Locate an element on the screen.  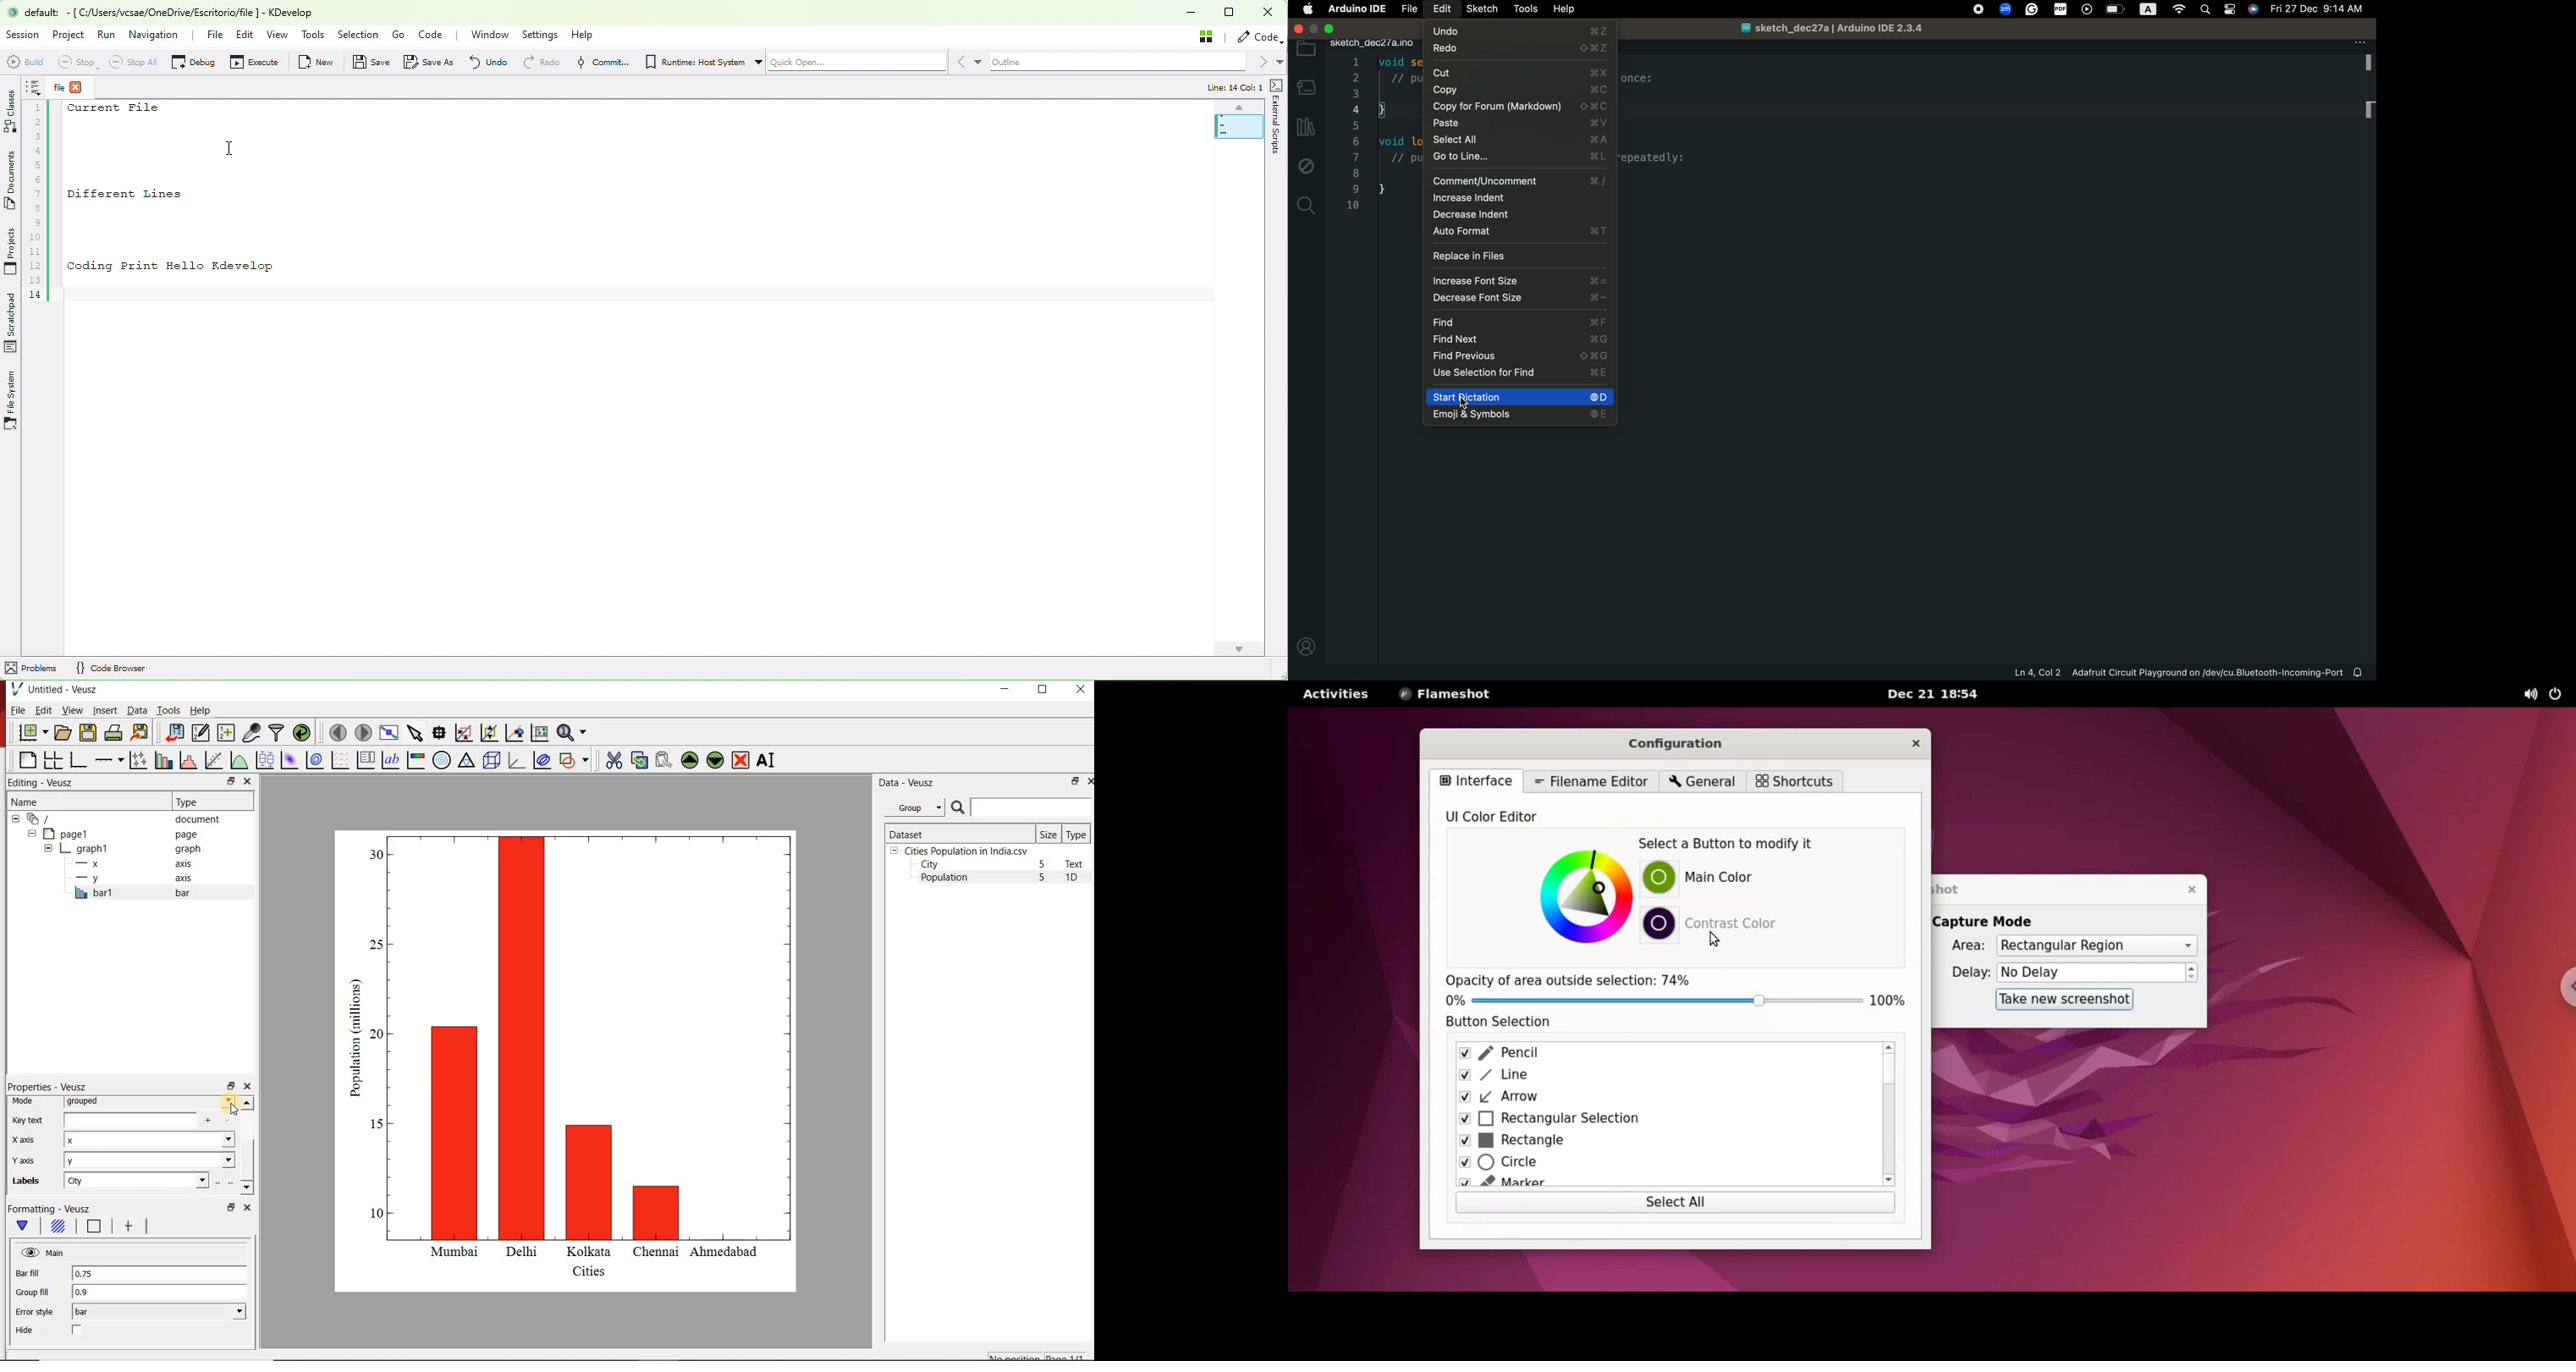
Runtime: Host System is located at coordinates (700, 61).